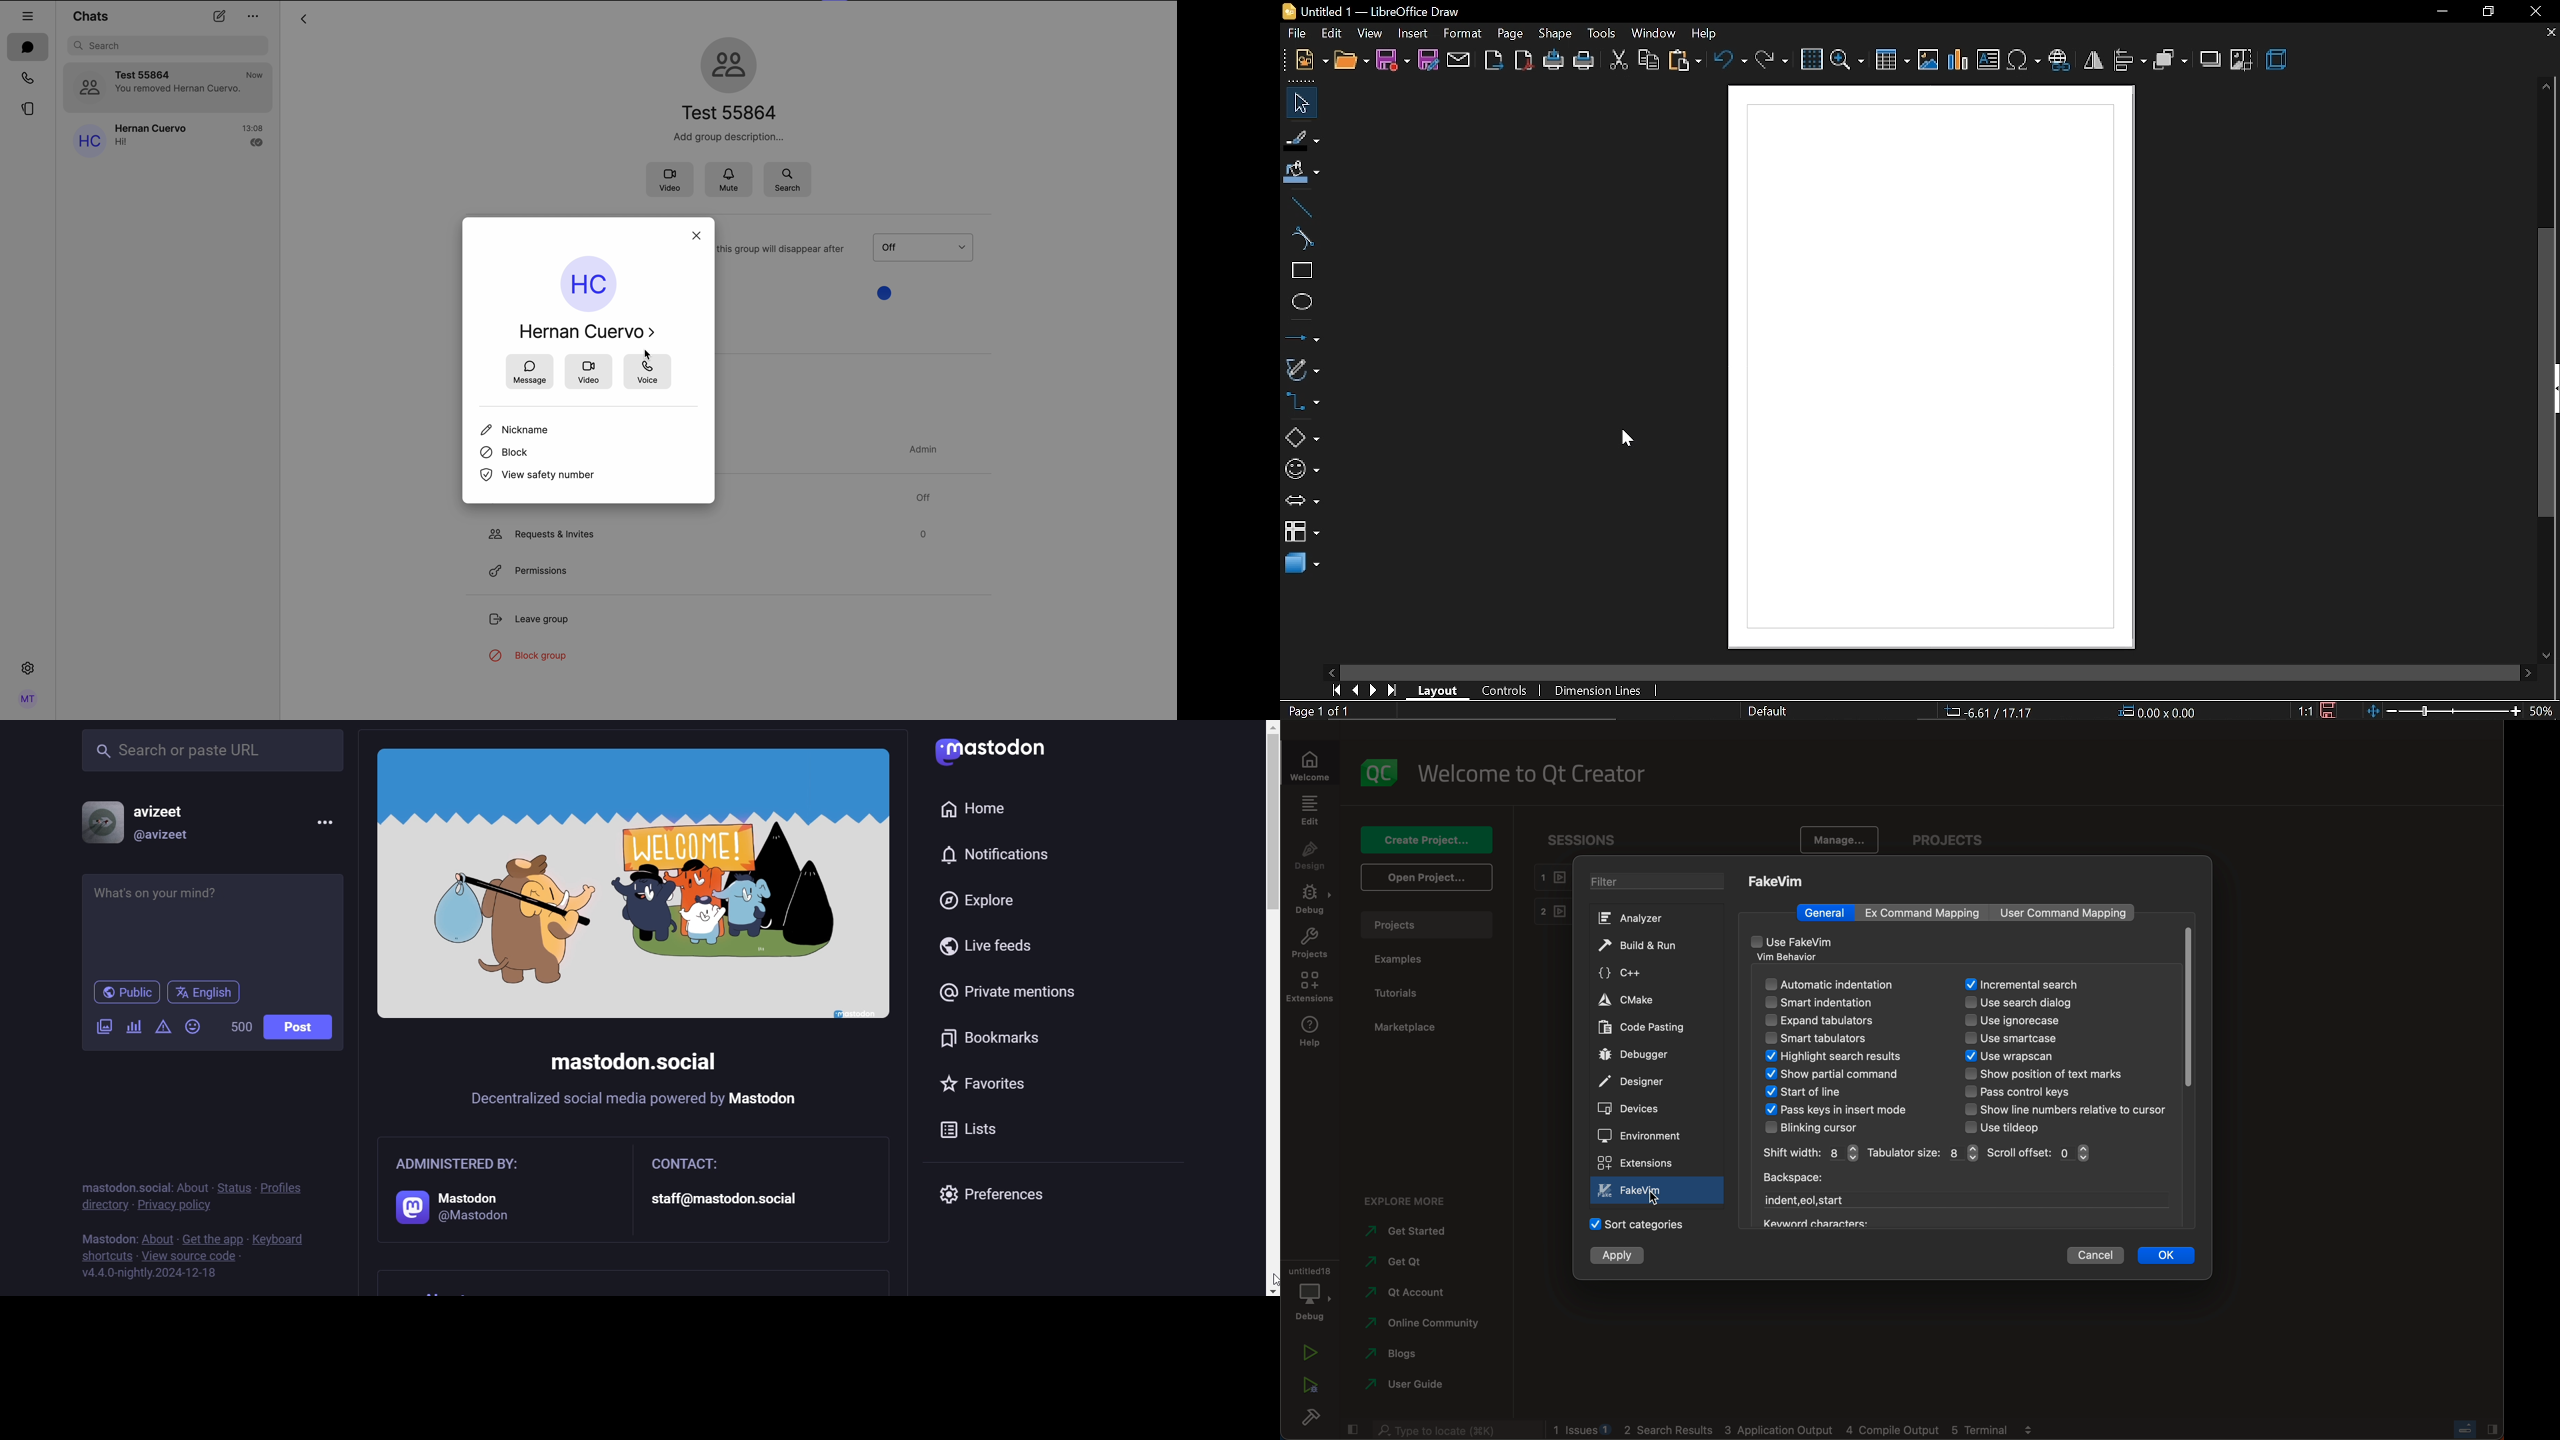  Describe the element at coordinates (1817, 1038) in the screenshot. I see `smart tabulators` at that location.